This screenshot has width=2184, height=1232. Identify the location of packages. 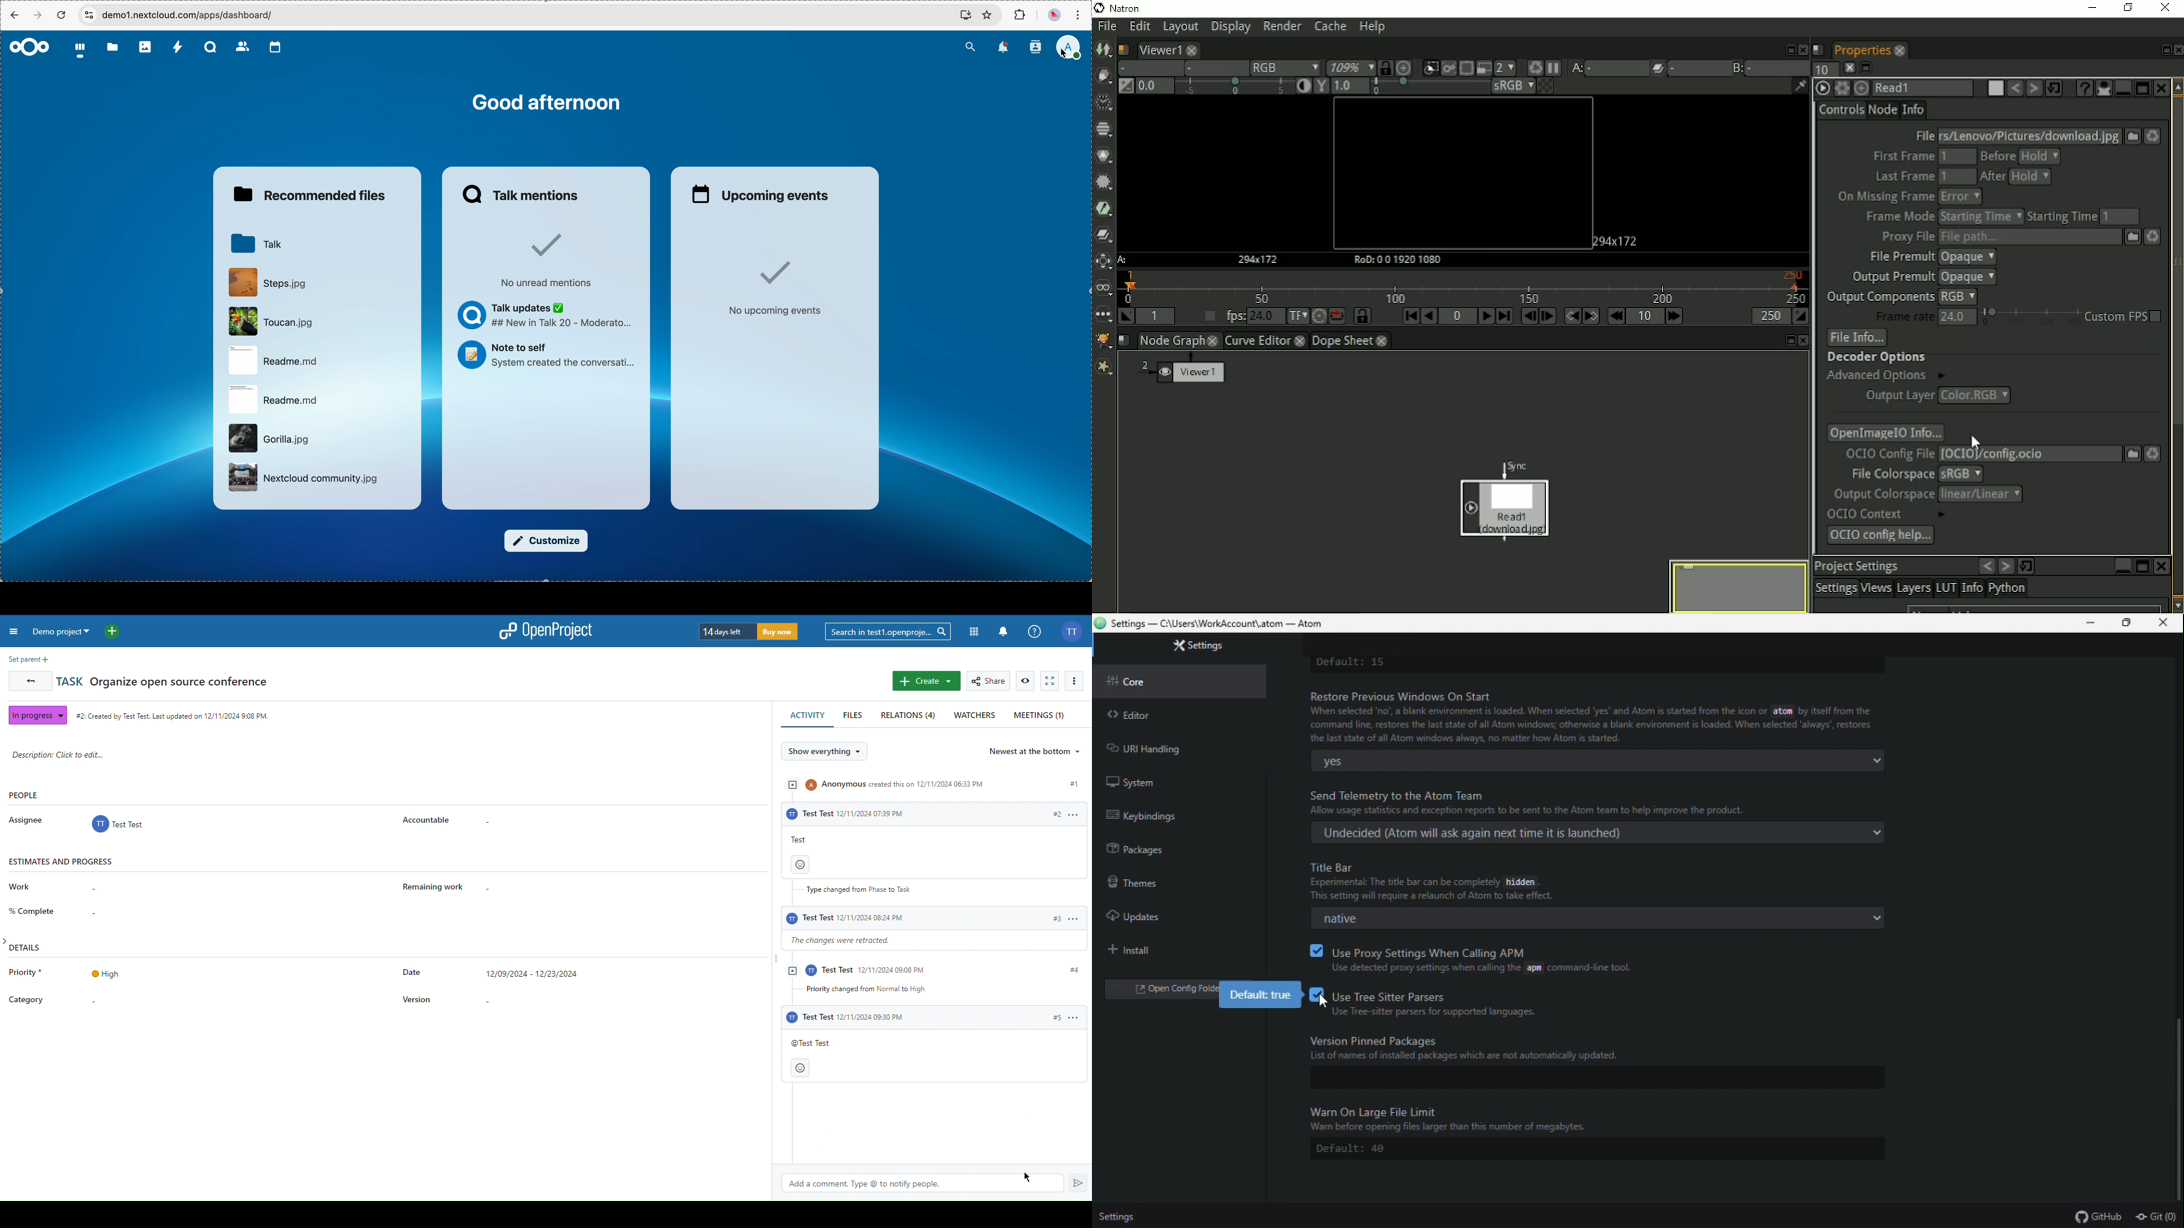
(1137, 849).